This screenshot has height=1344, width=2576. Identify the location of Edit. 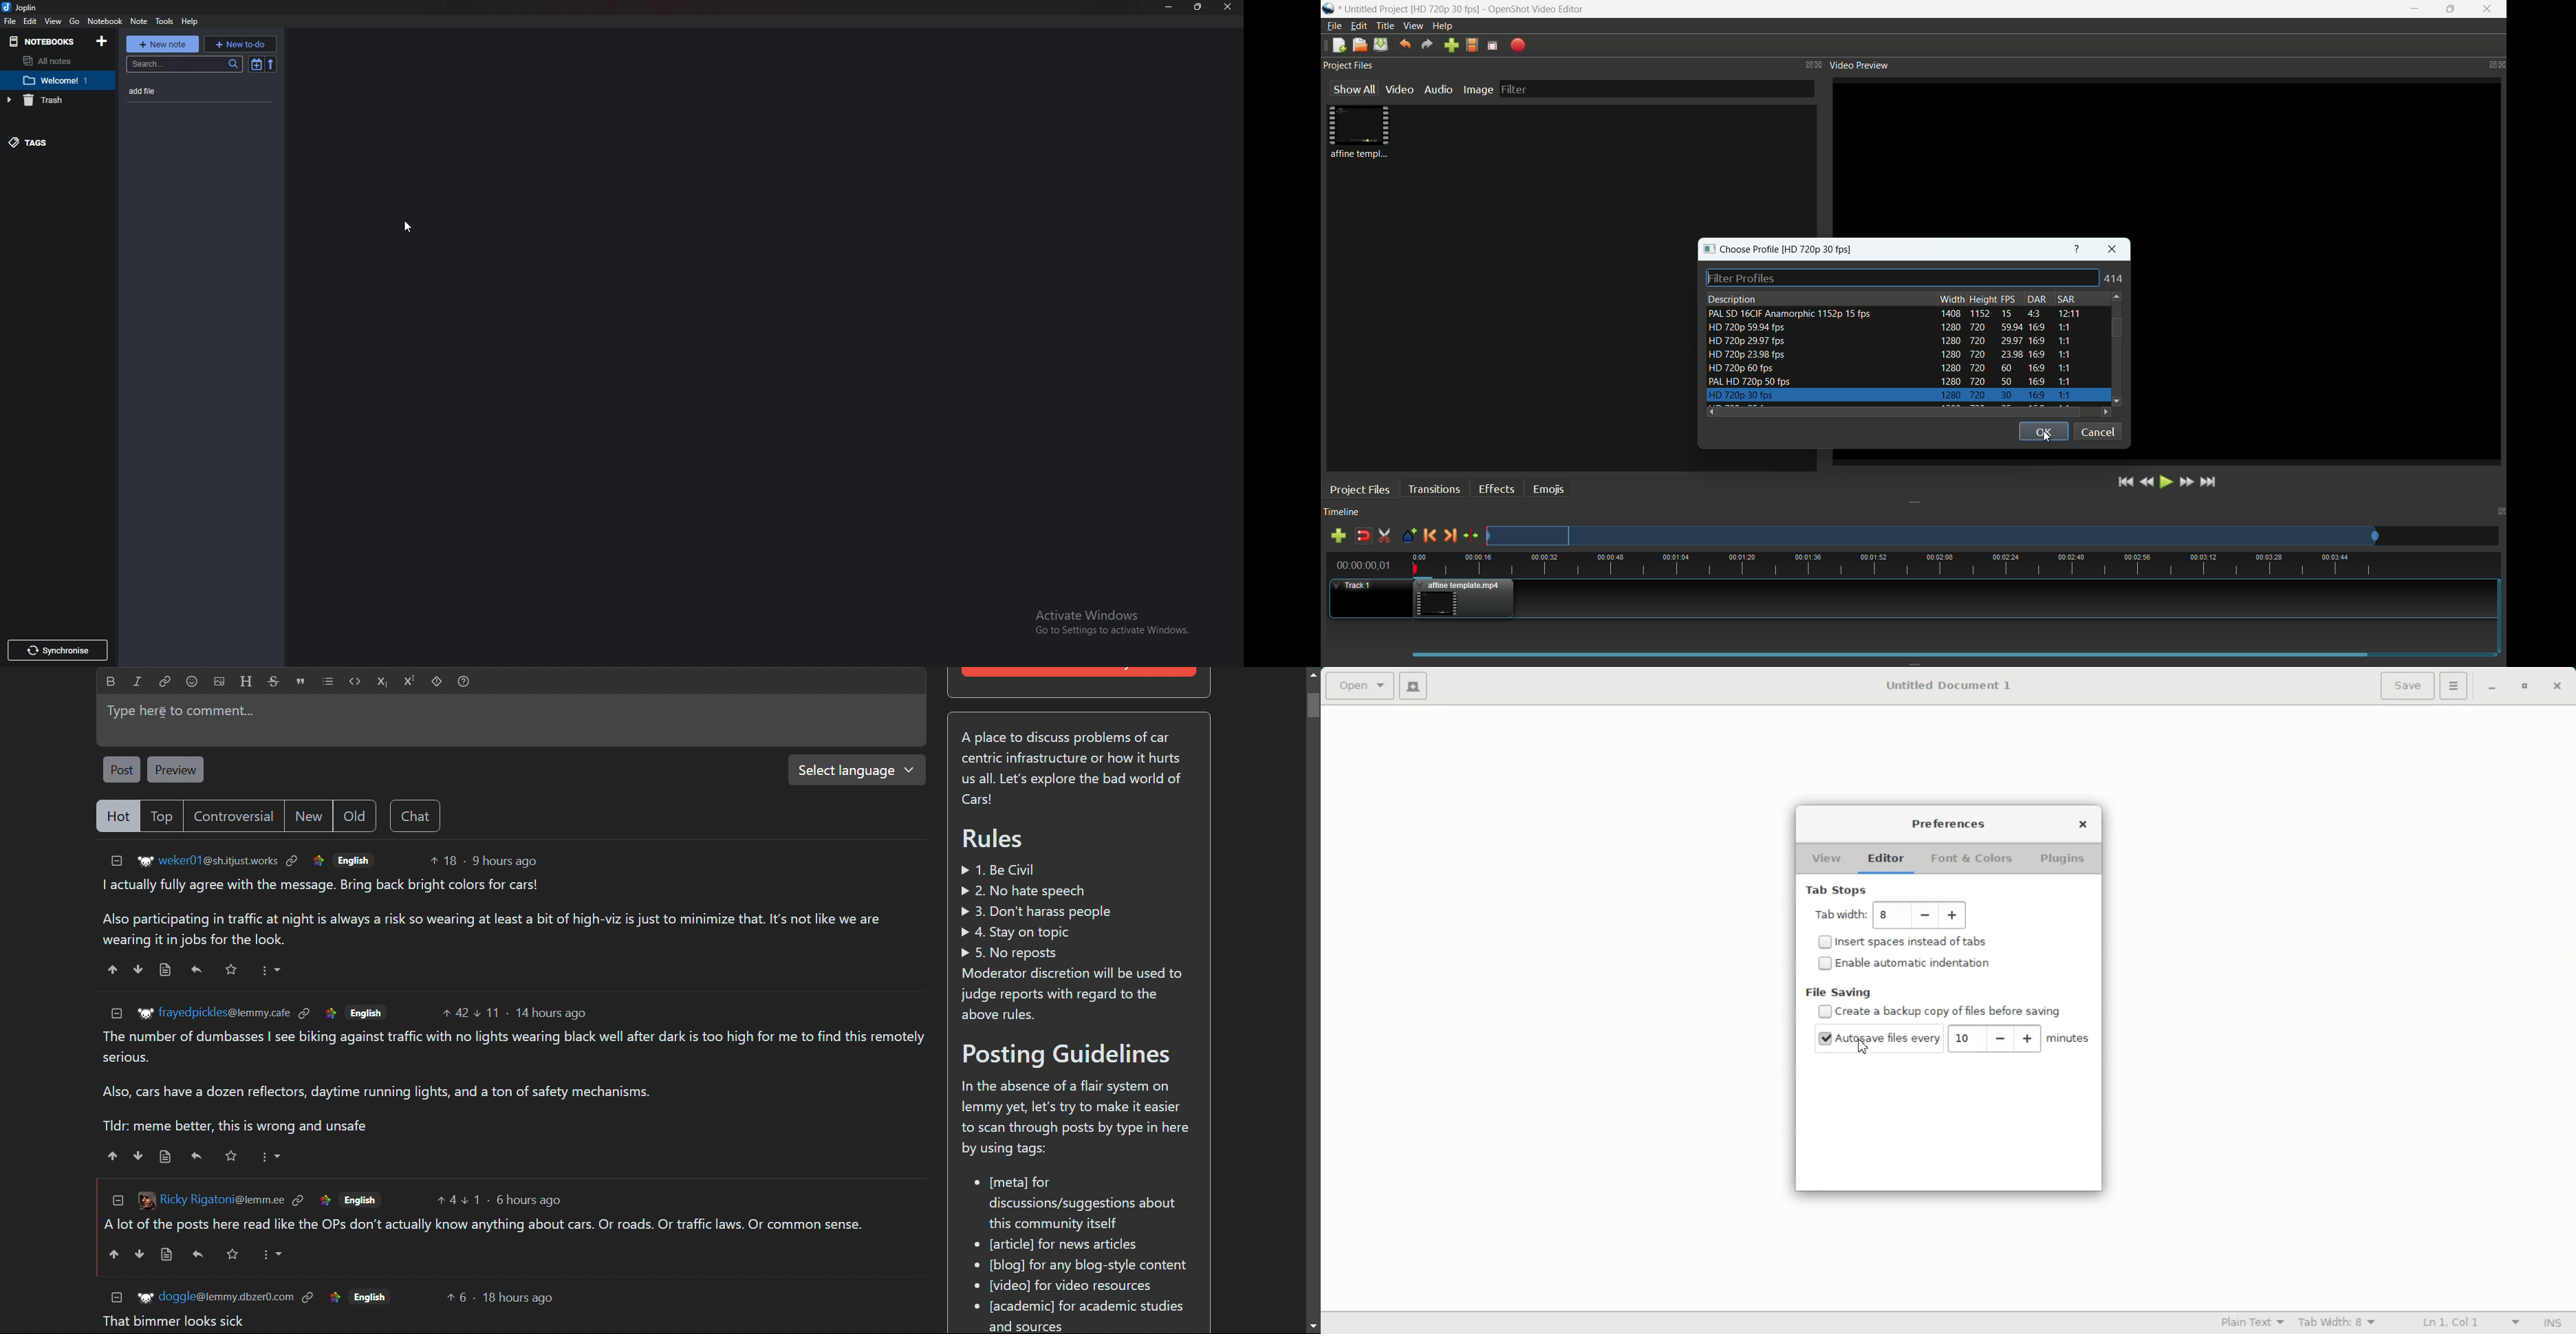
(31, 22).